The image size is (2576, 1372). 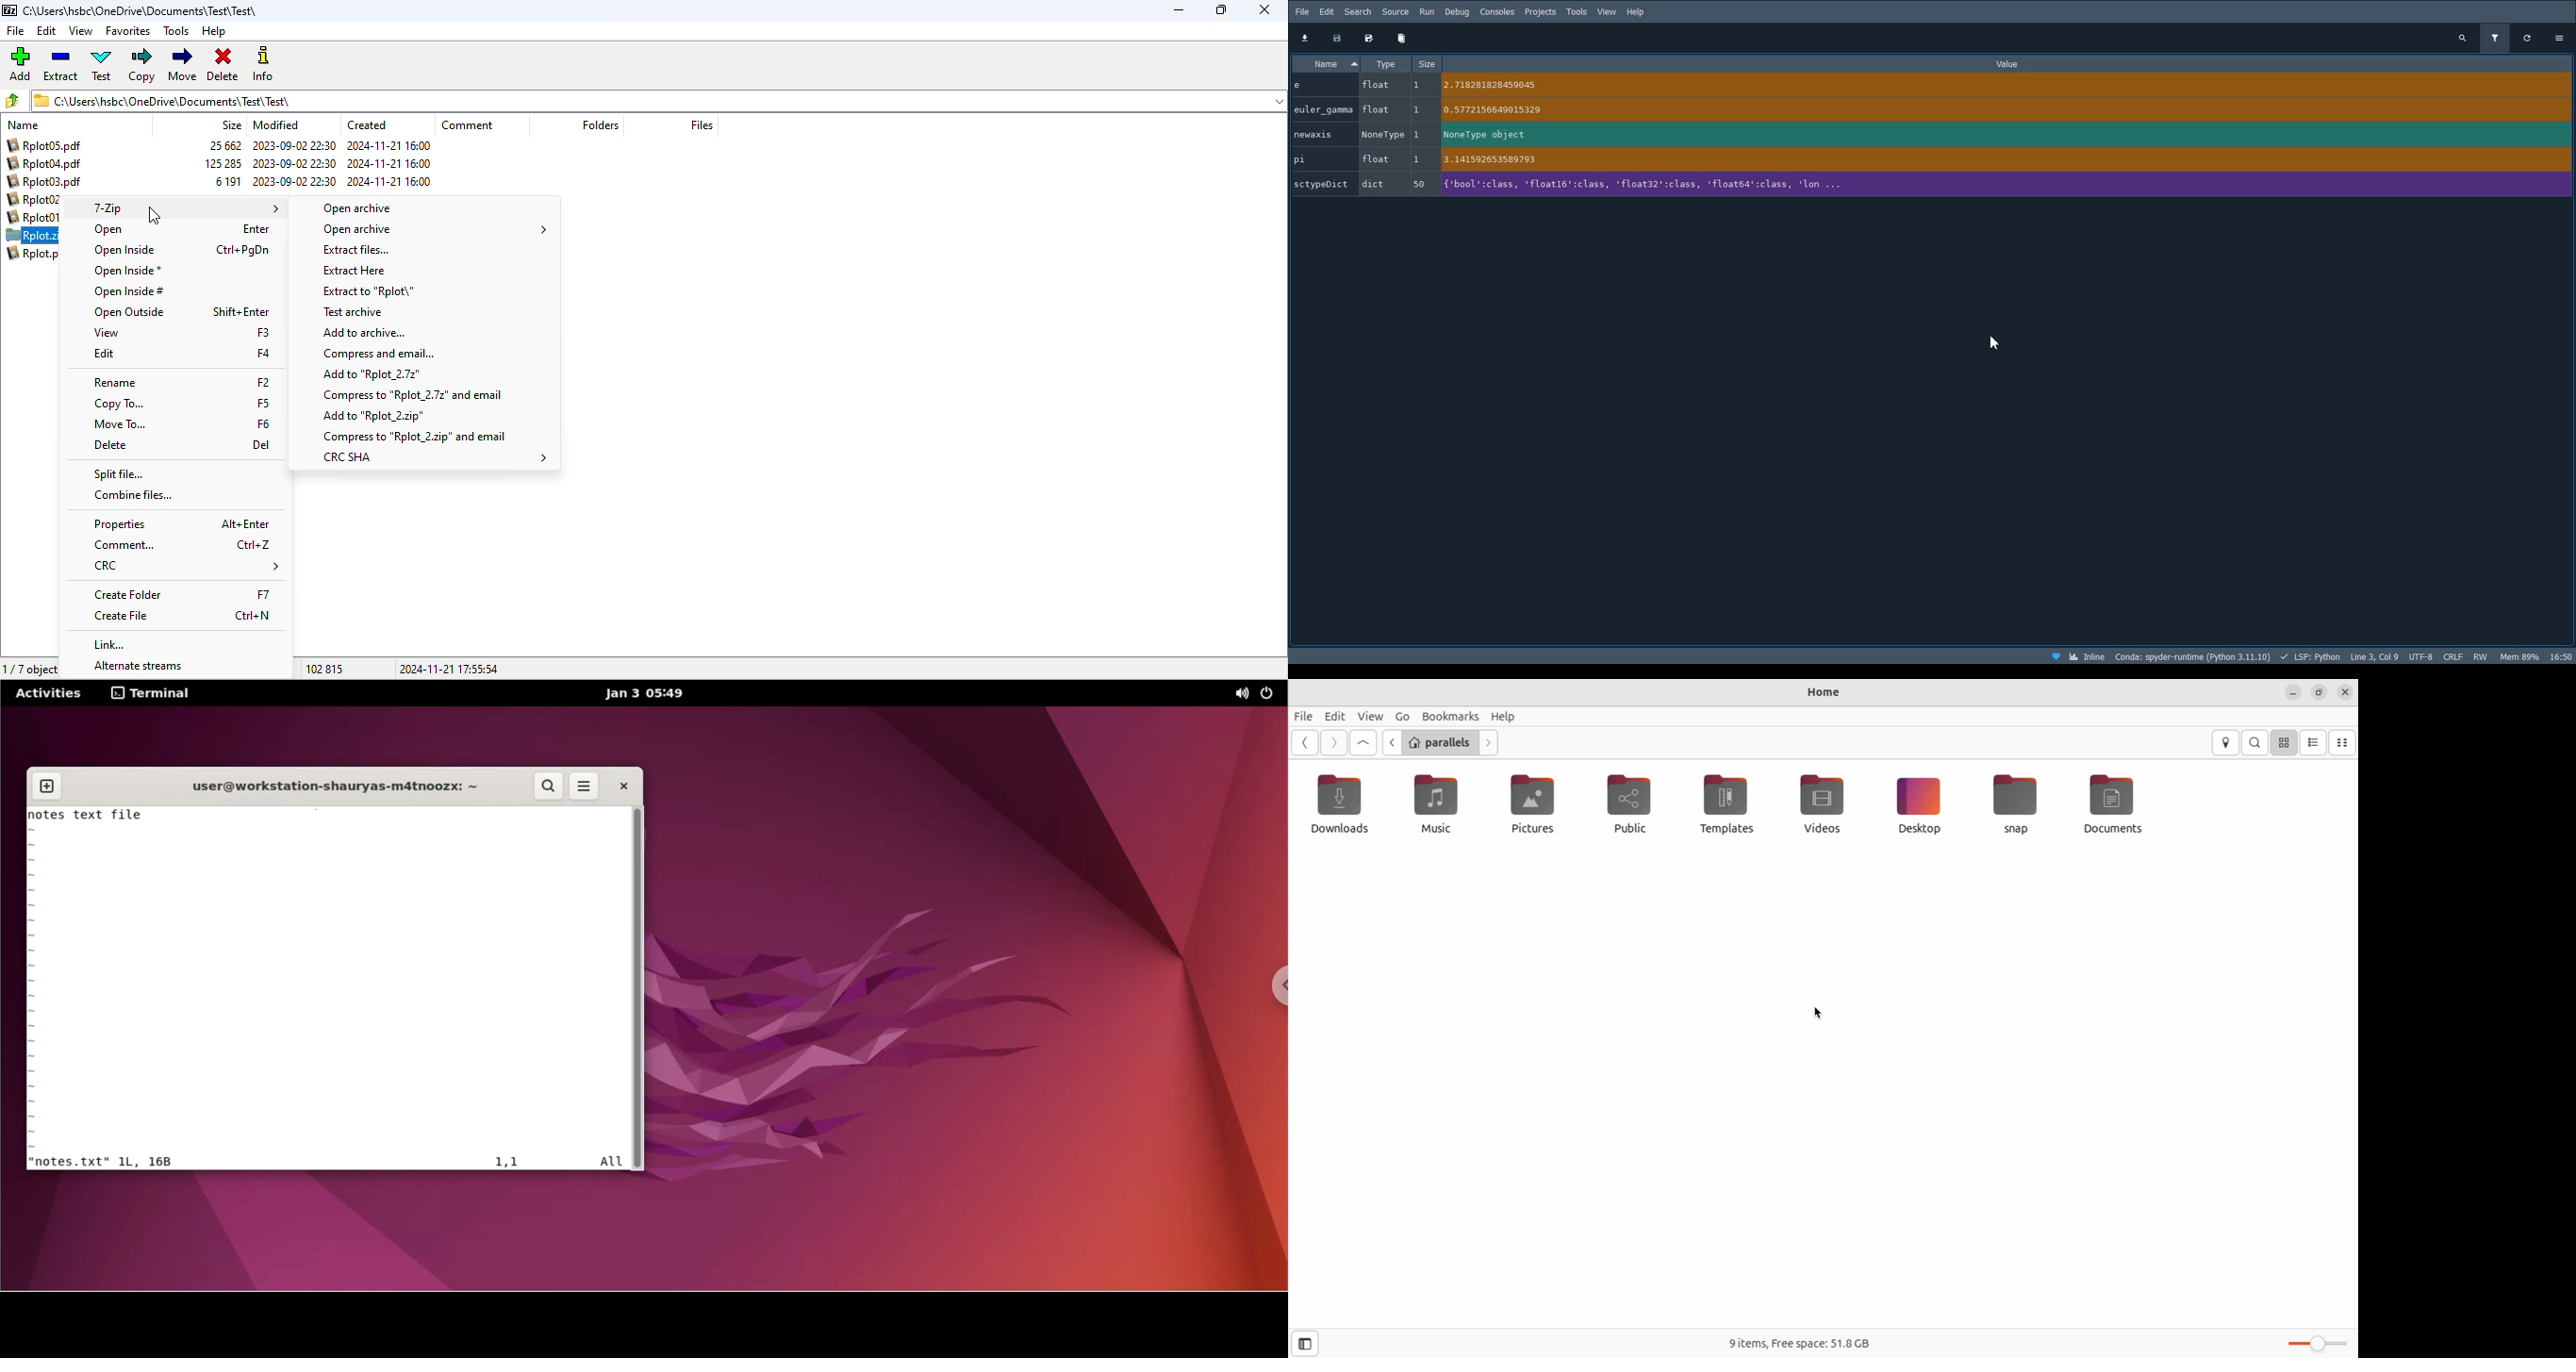 What do you see at coordinates (1451, 715) in the screenshot?
I see `Bookmarks` at bounding box center [1451, 715].